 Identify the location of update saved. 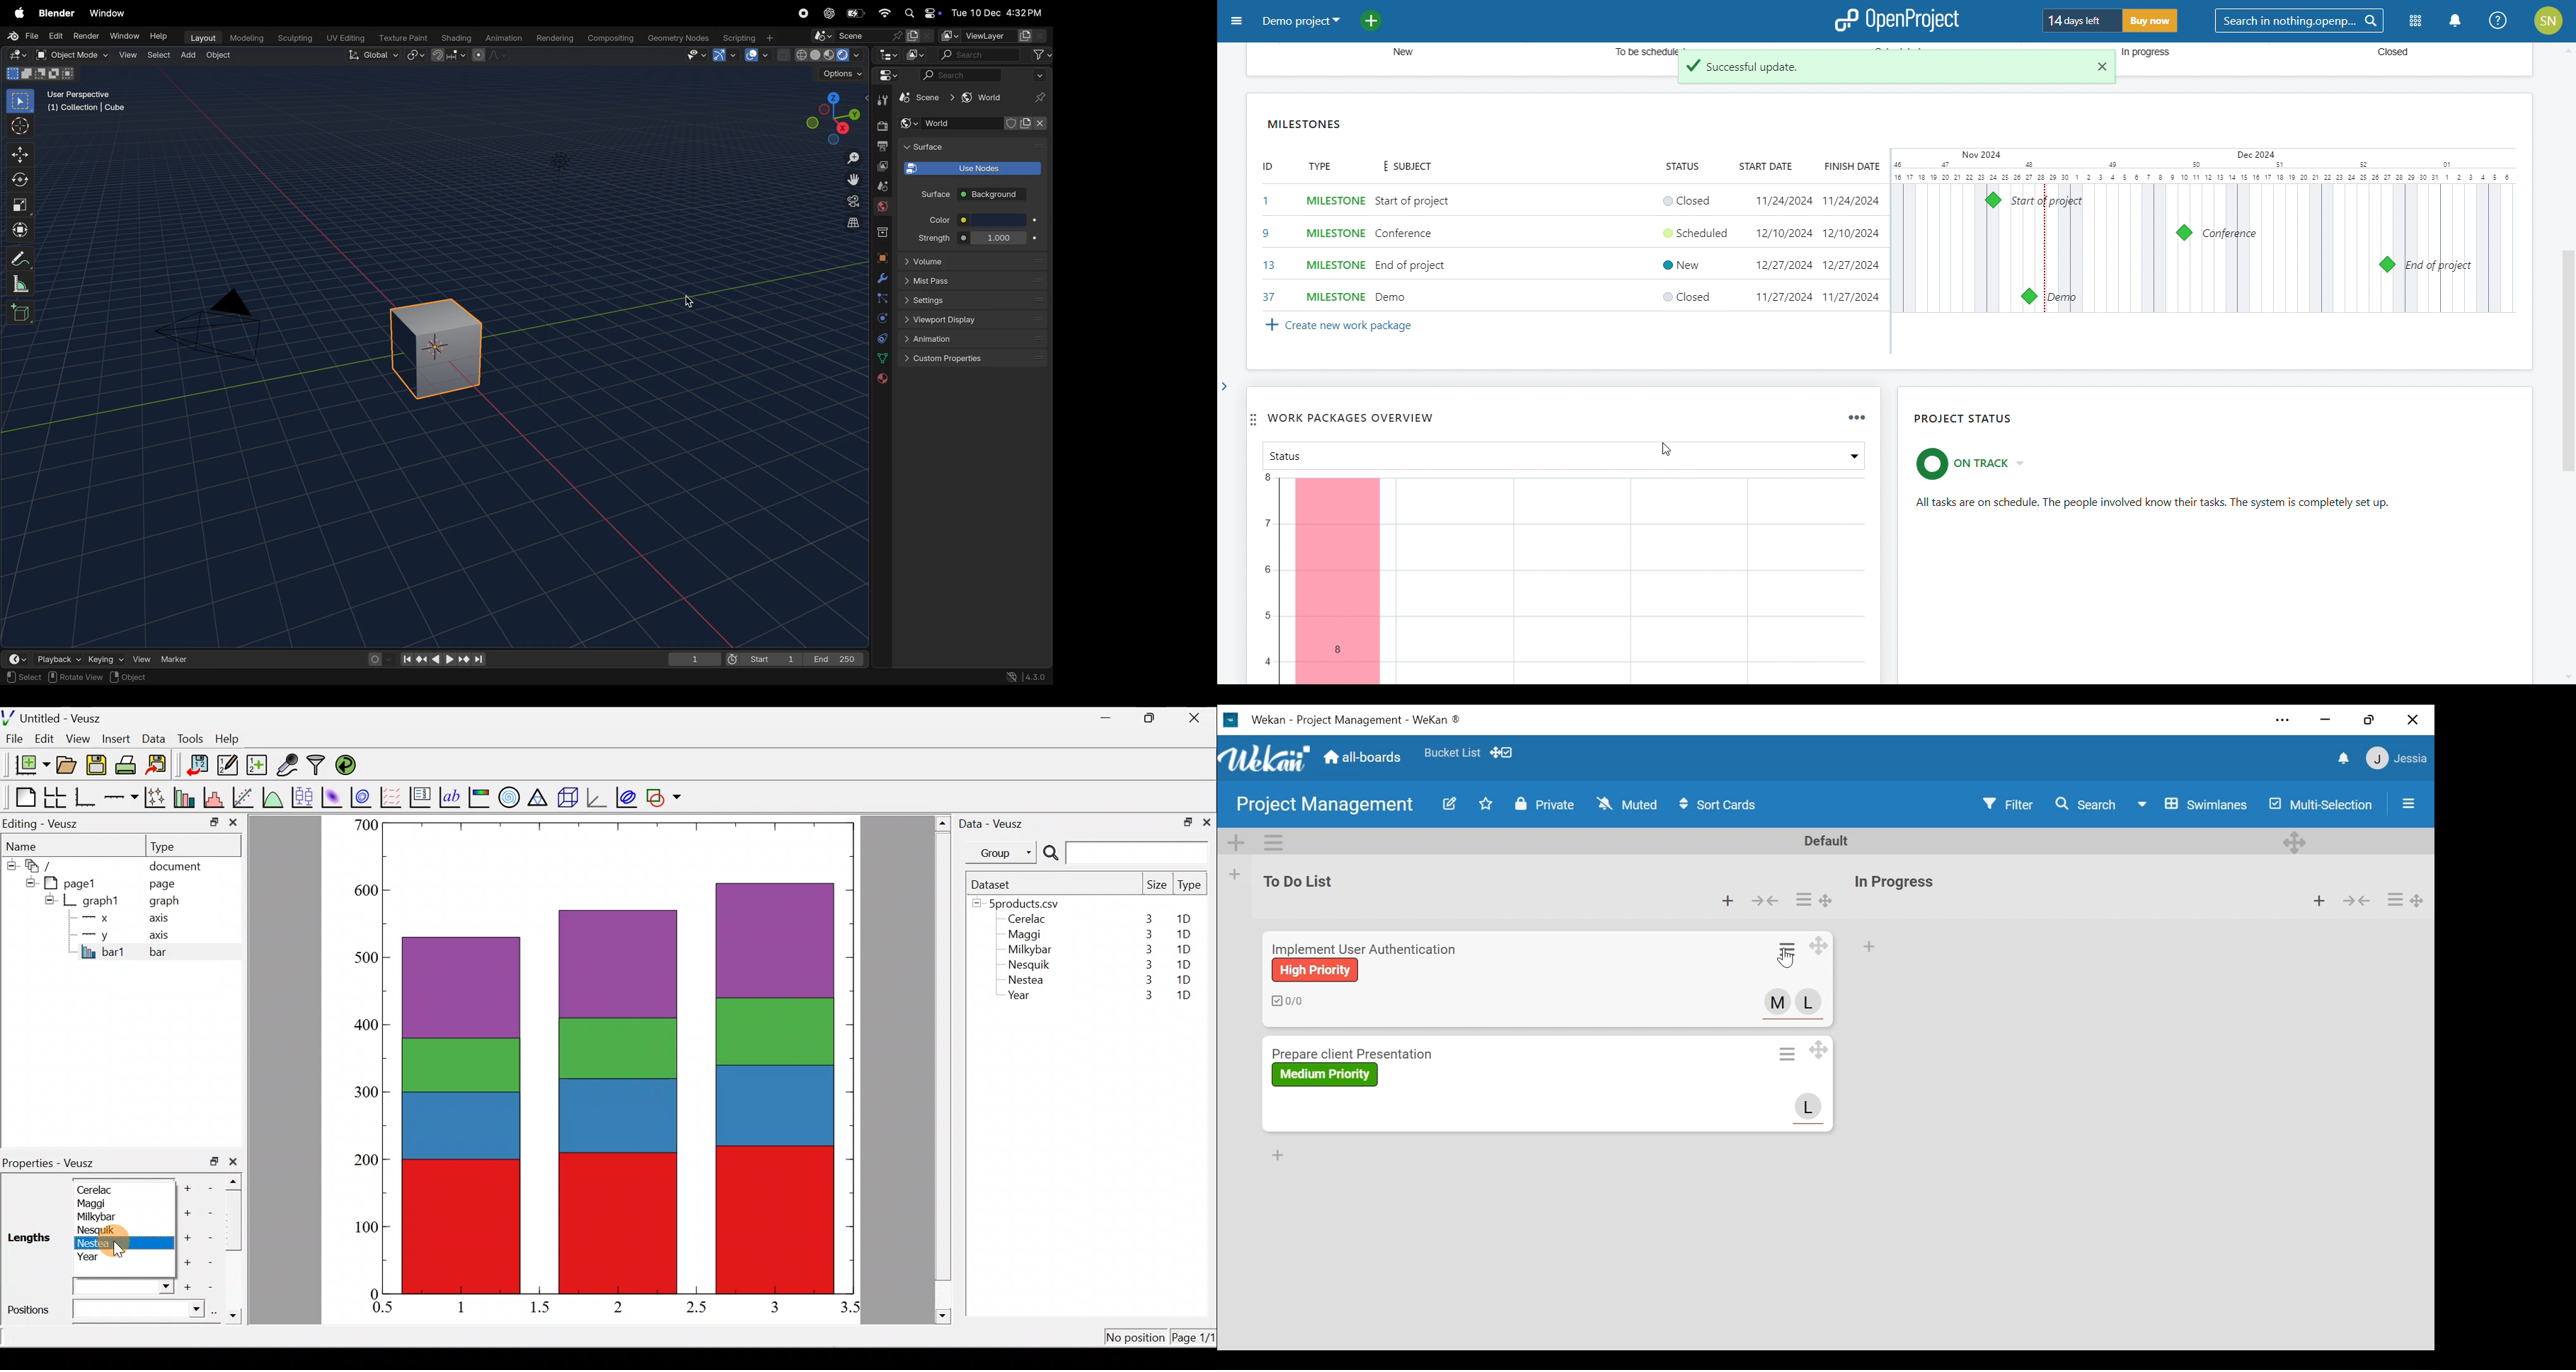
(1882, 71).